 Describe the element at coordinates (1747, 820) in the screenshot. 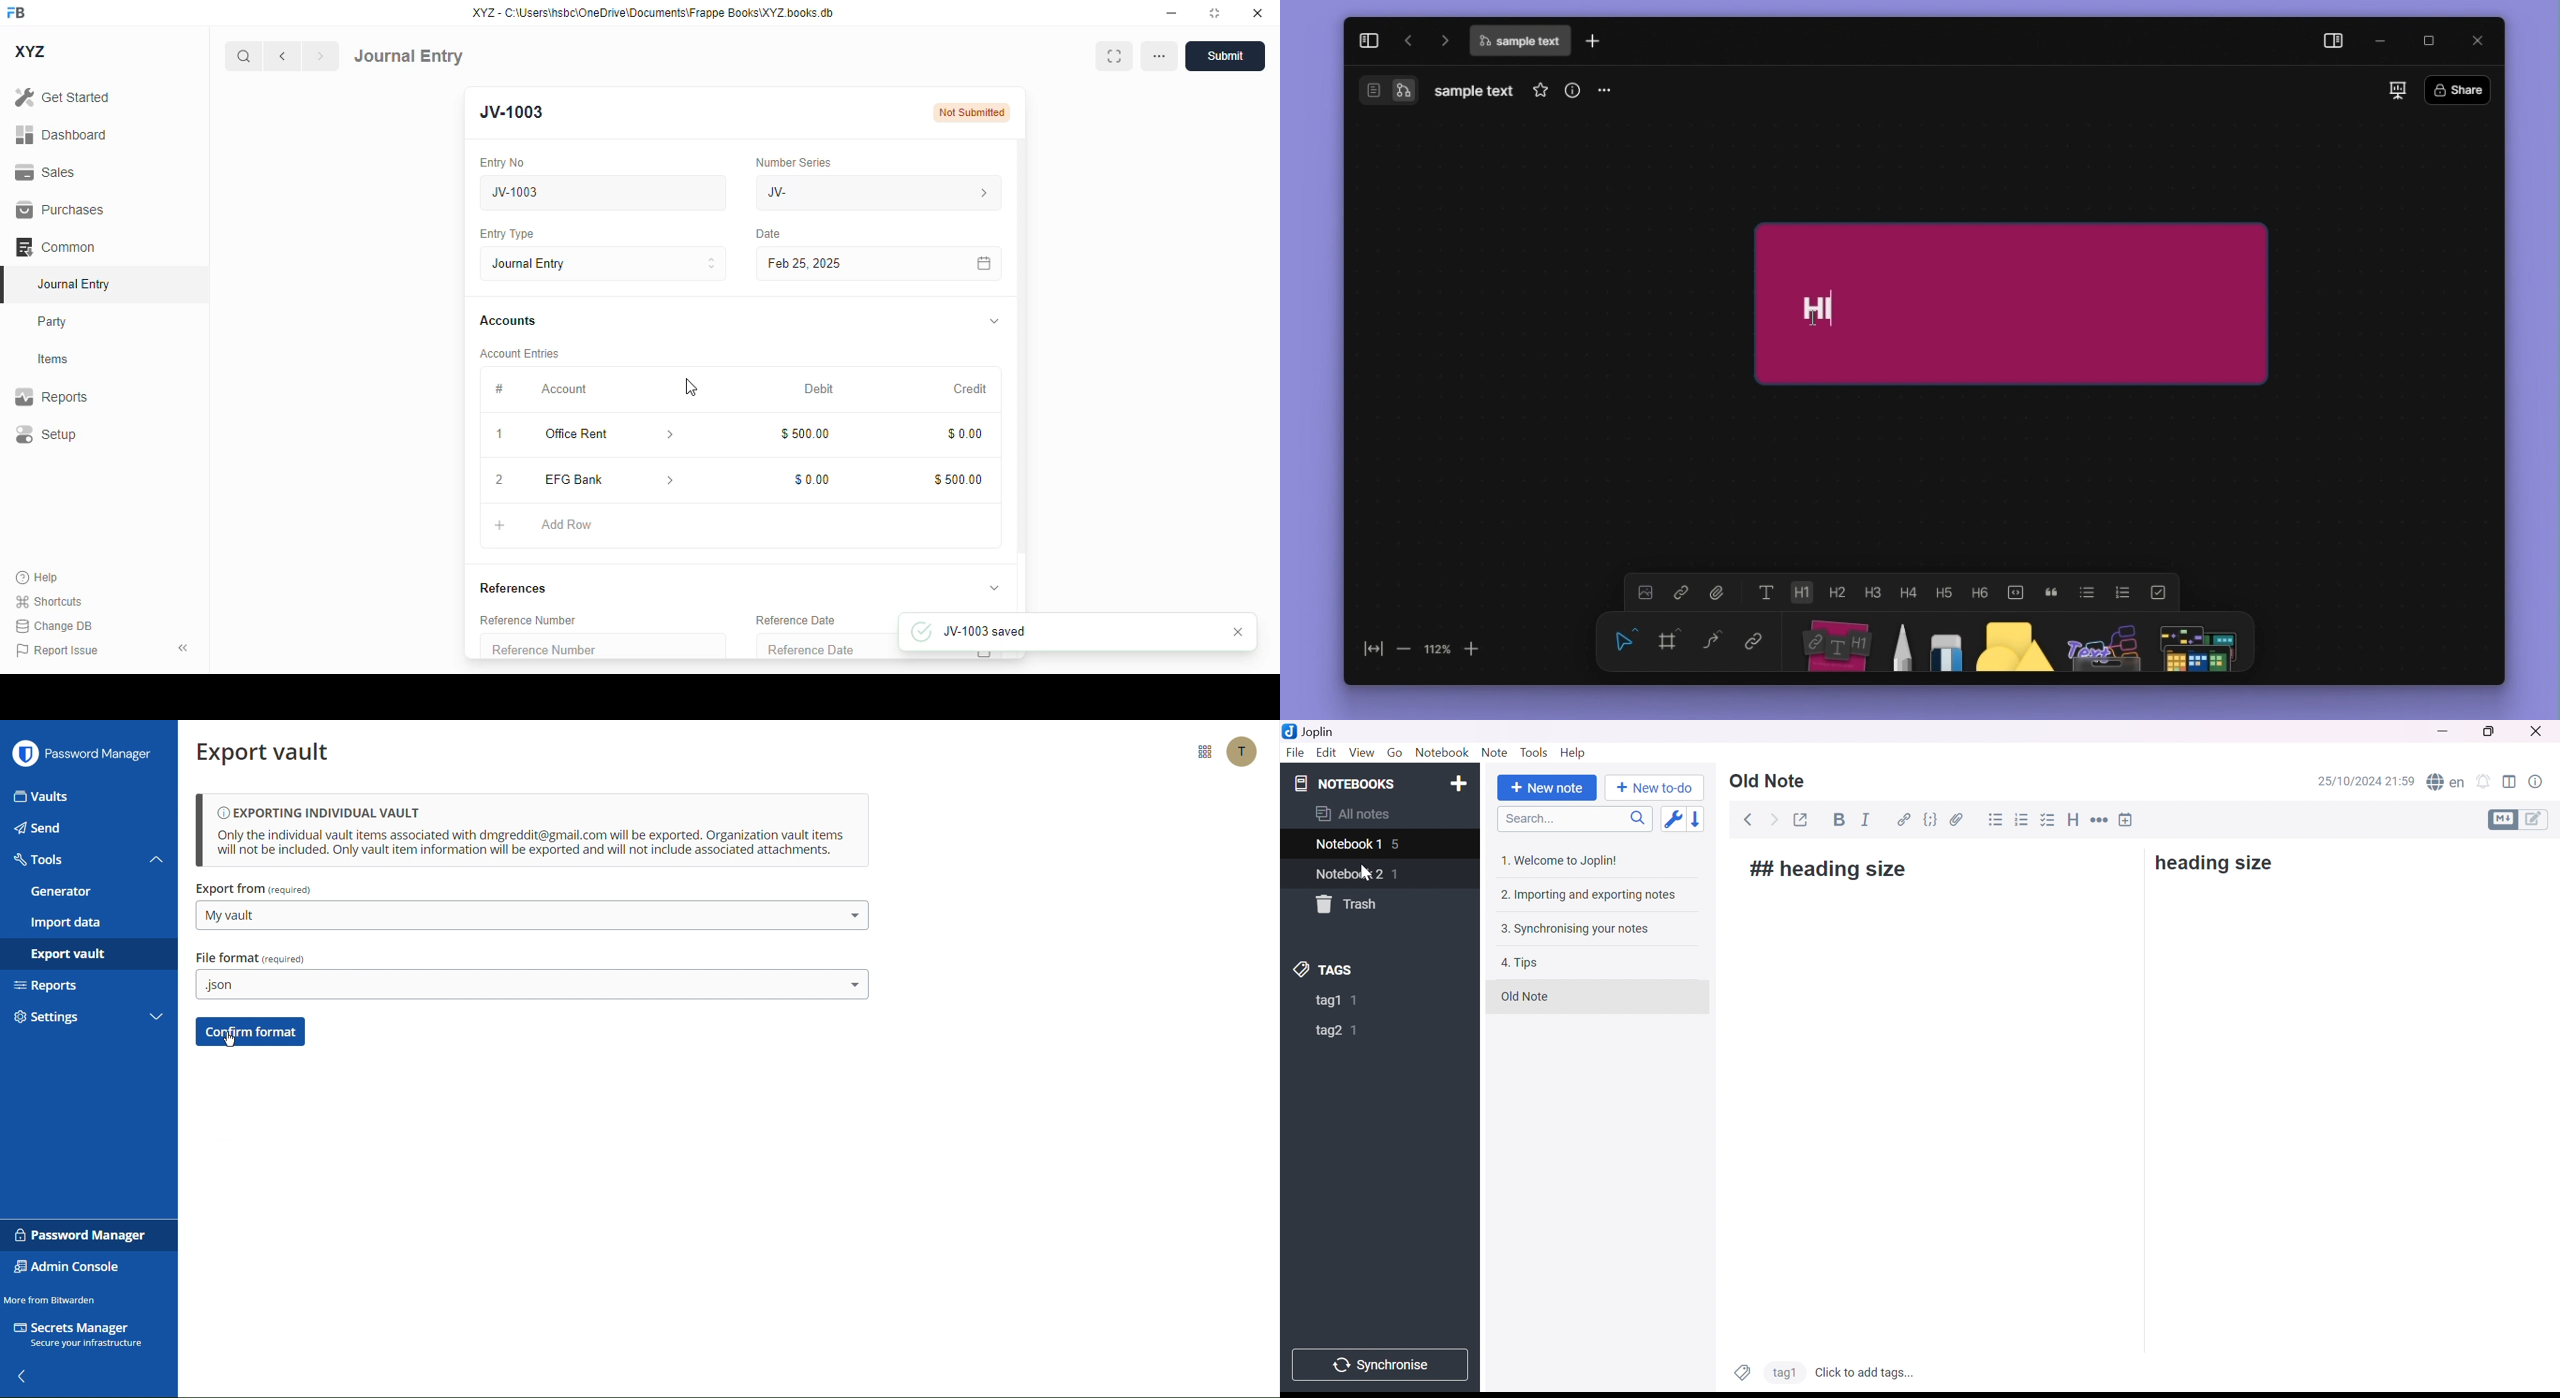

I see `Back` at that location.